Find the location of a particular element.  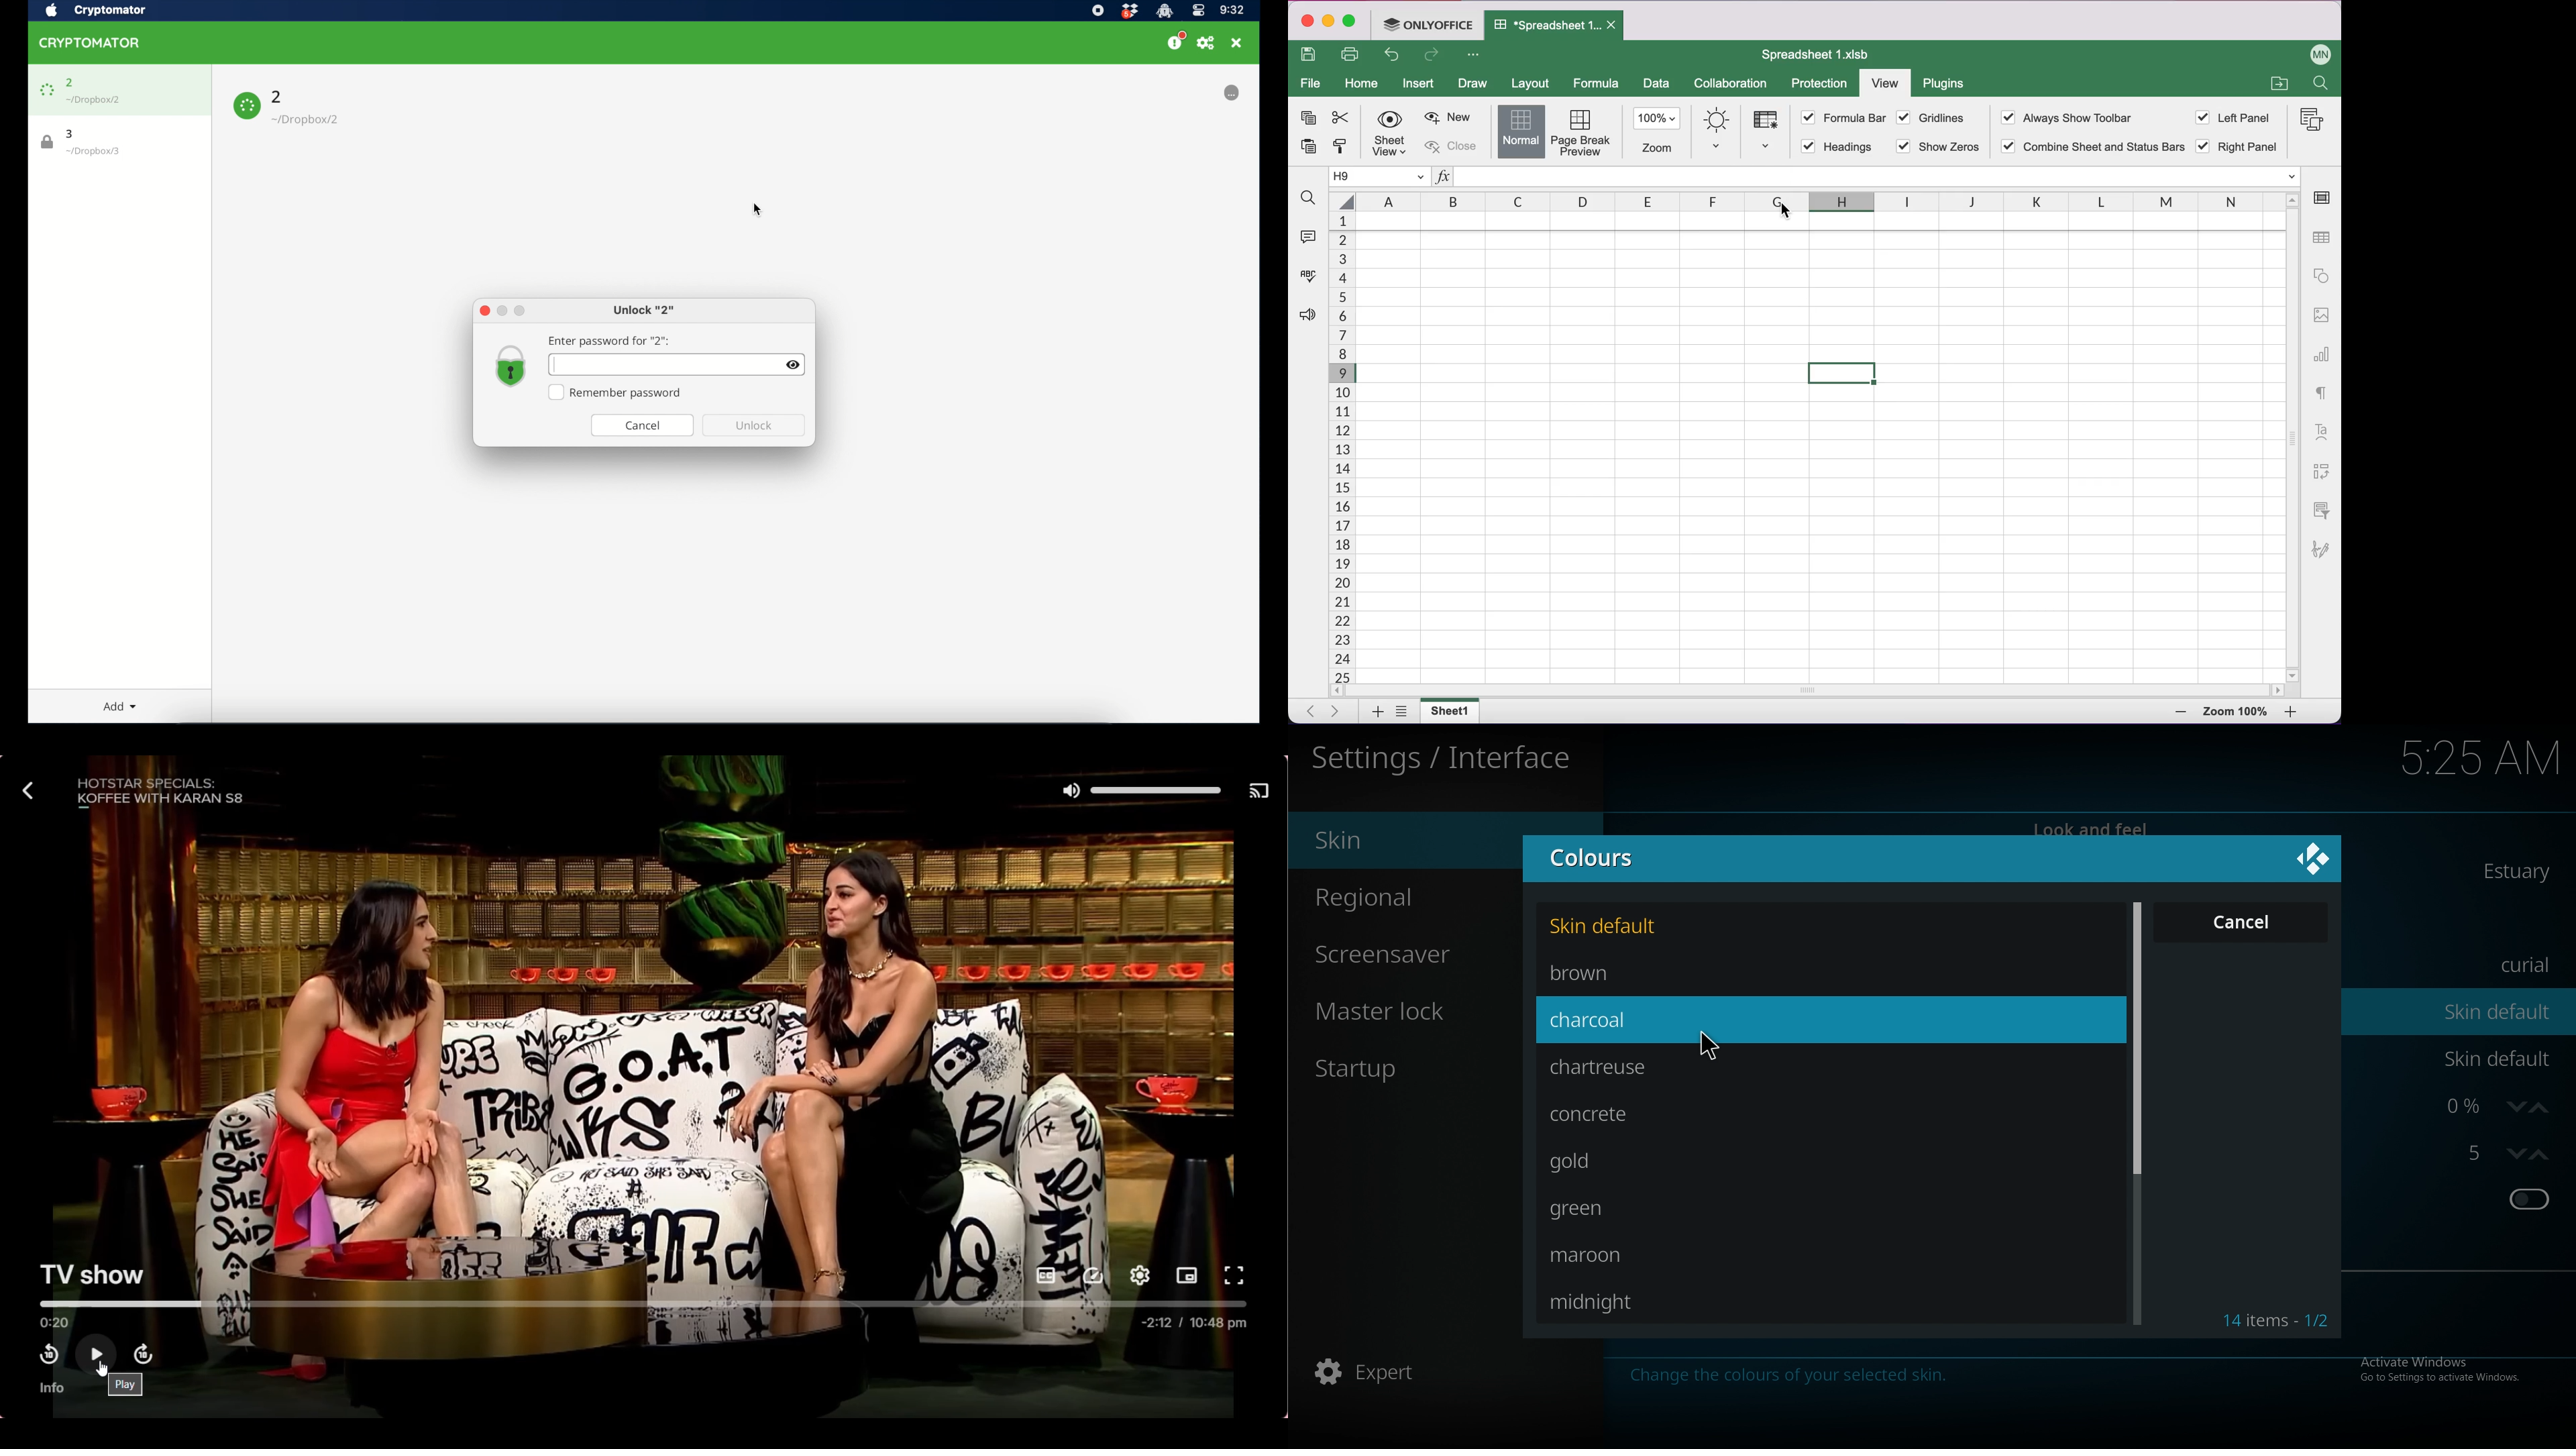

vault location is located at coordinates (94, 100).